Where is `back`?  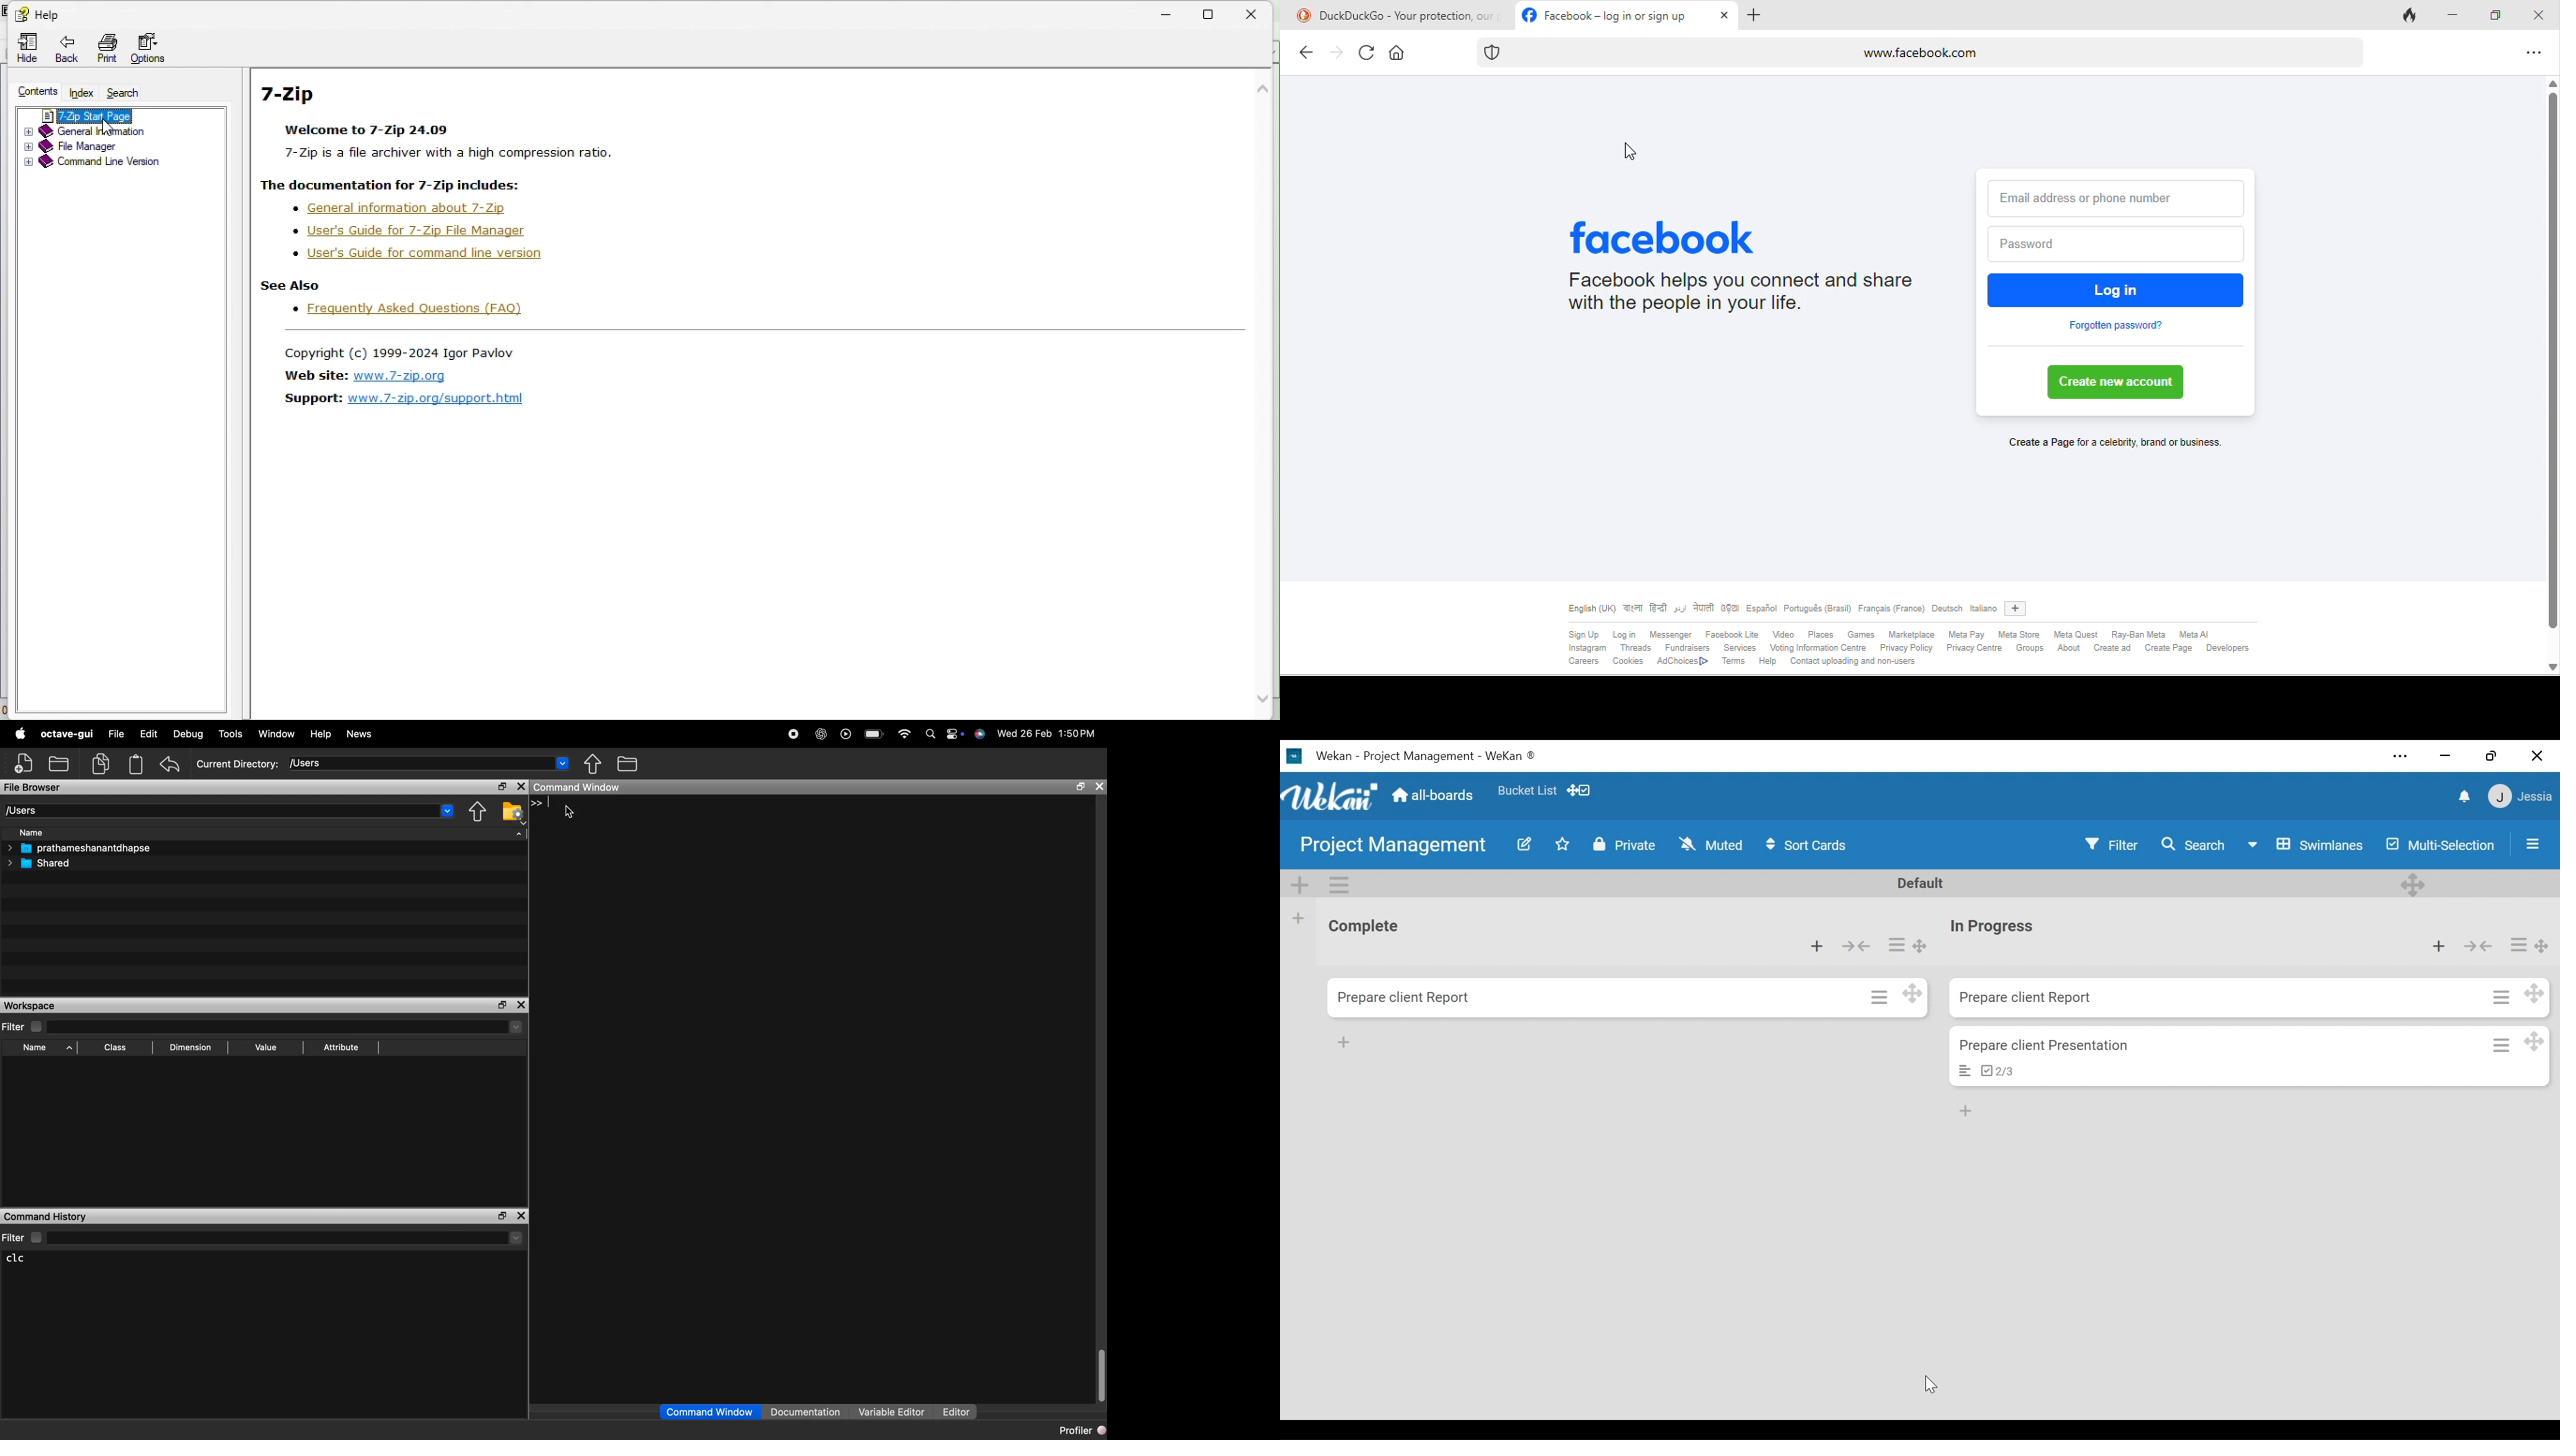
back is located at coordinates (1303, 55).